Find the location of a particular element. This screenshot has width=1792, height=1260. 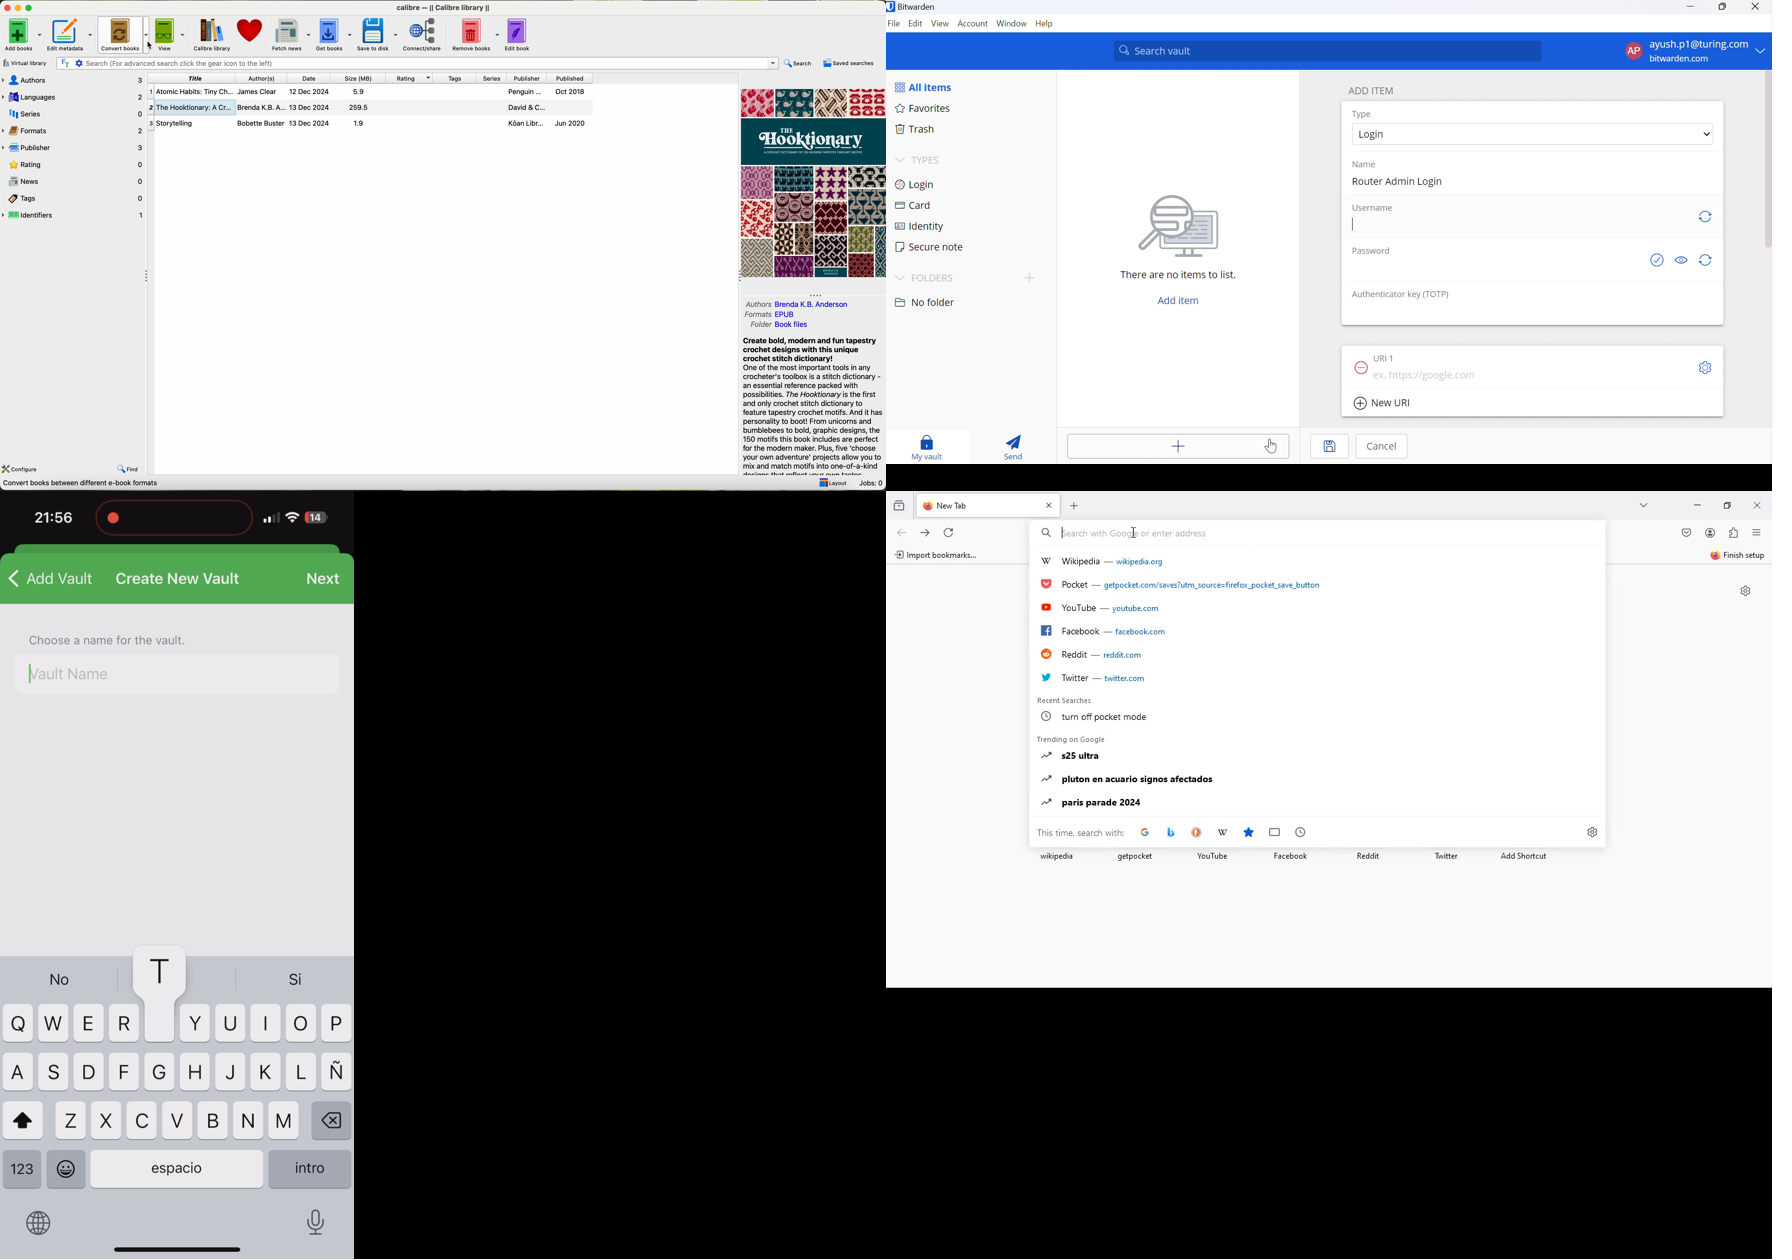

Book File is located at coordinates (810, 325).